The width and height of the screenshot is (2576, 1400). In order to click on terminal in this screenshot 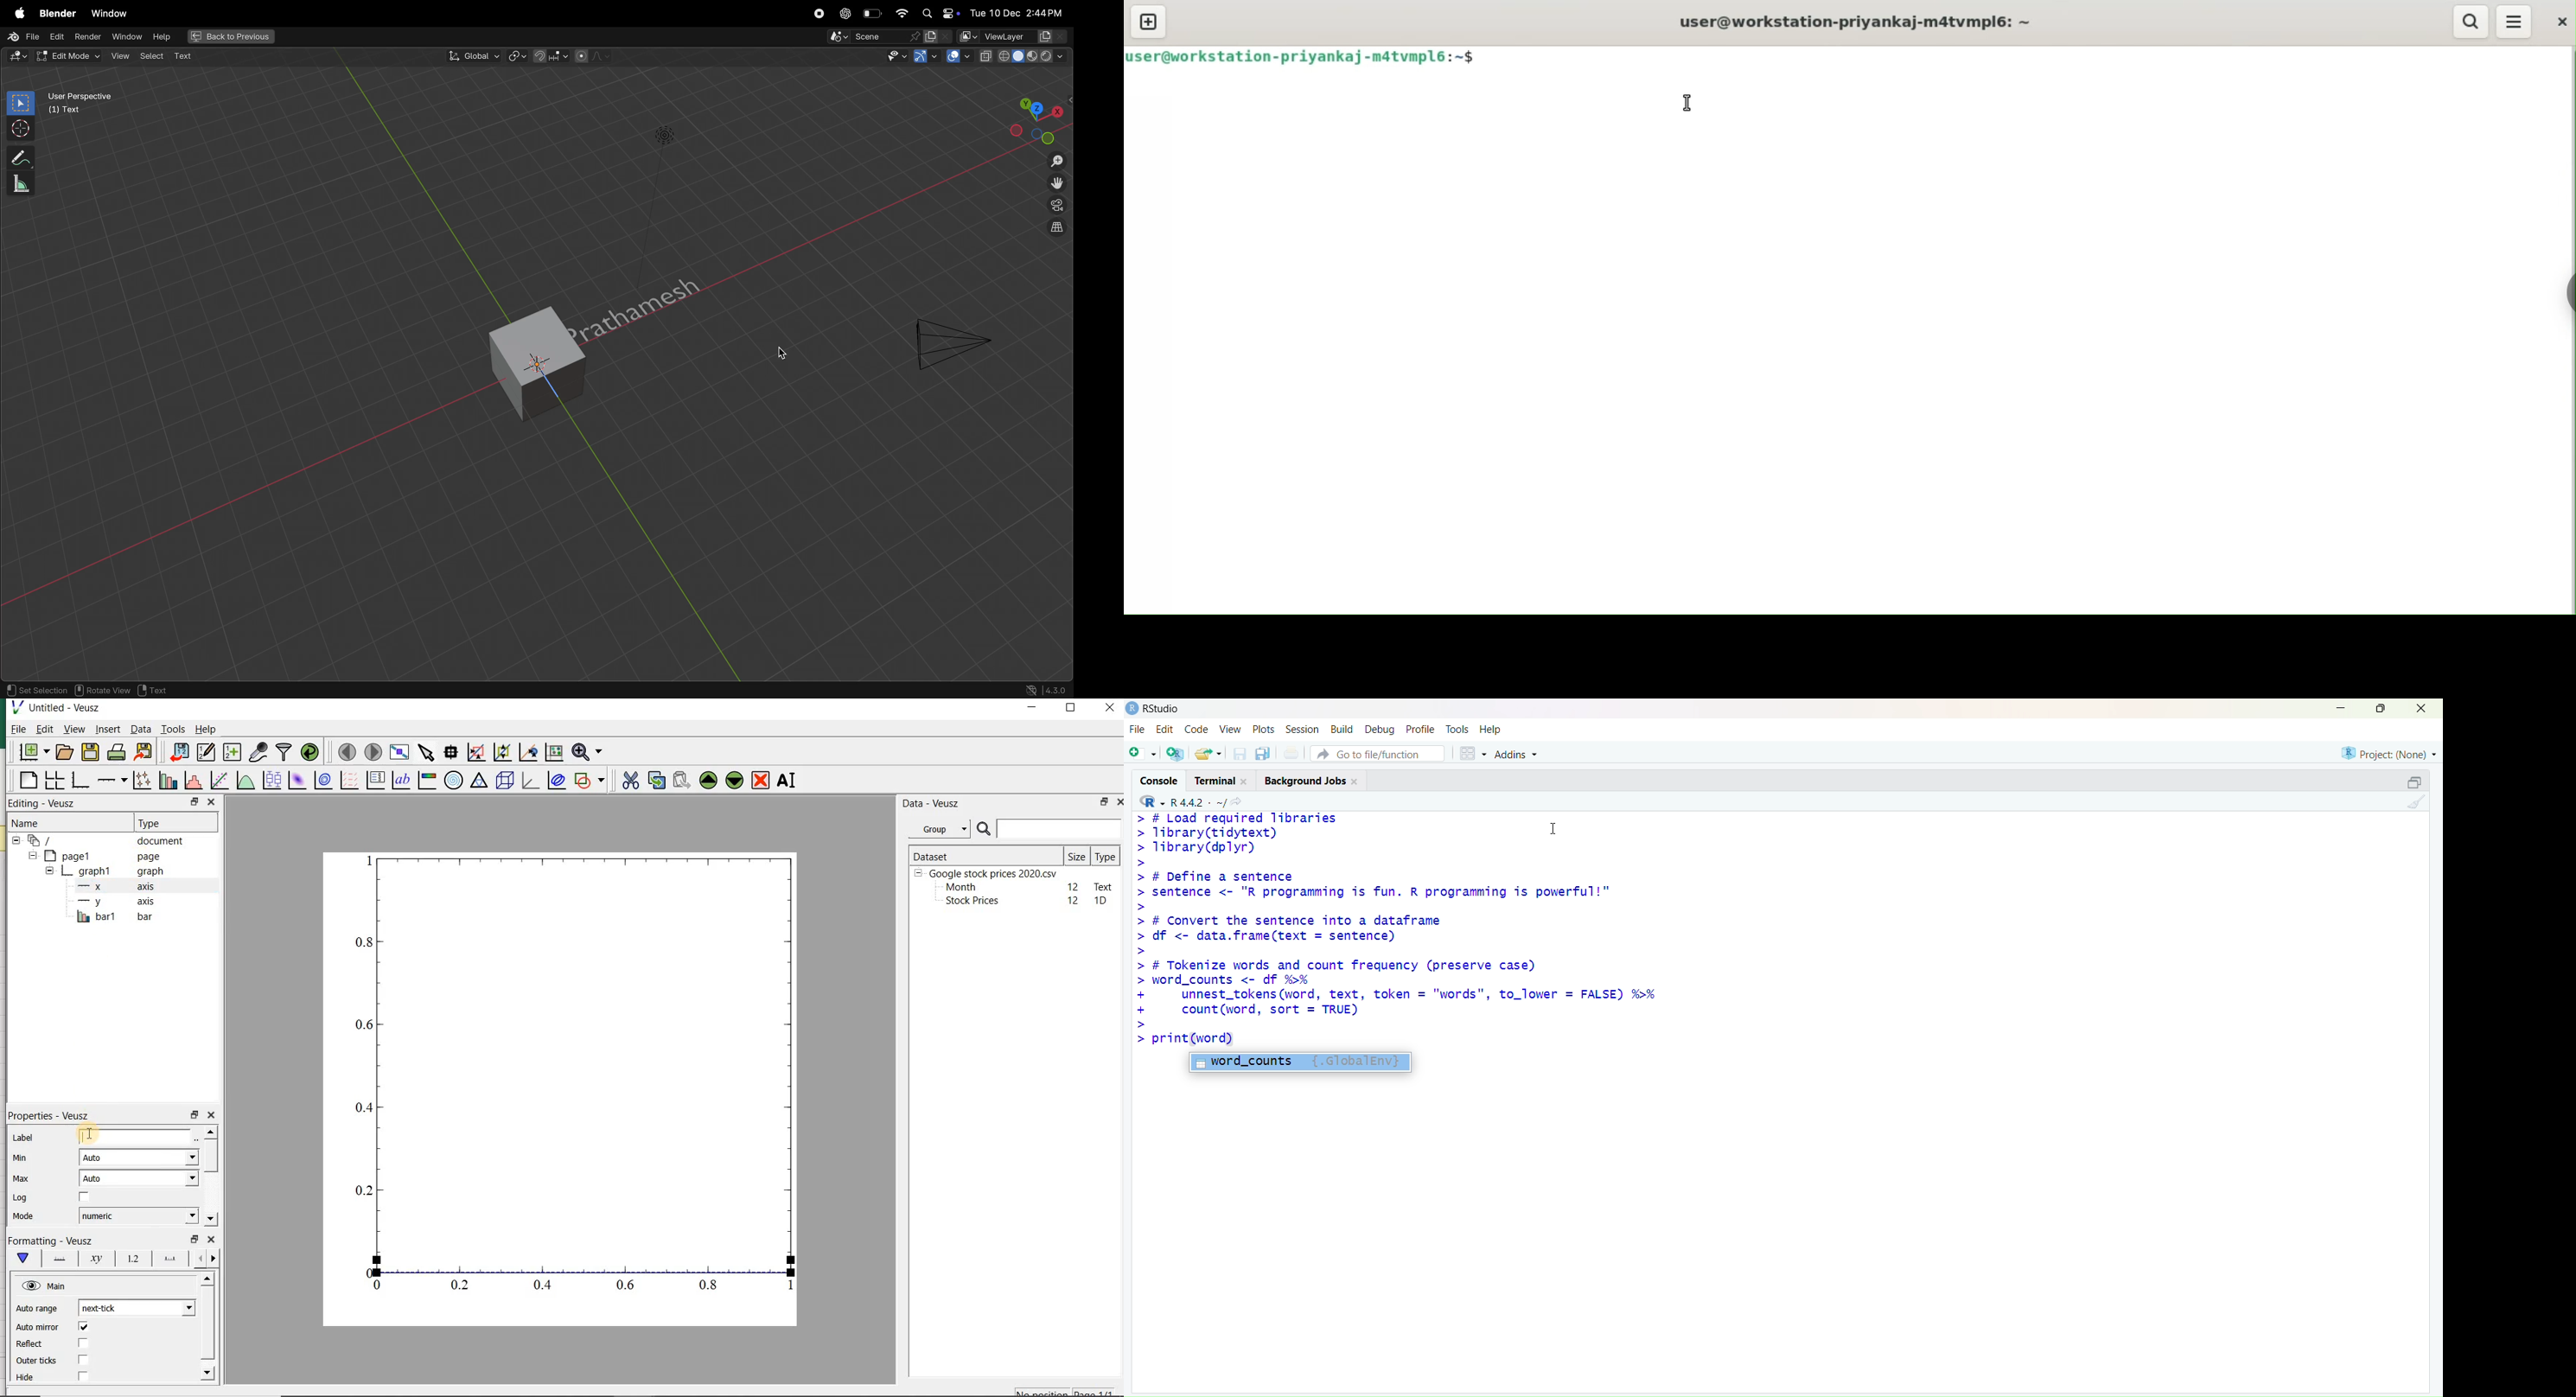, I will do `click(1221, 780)`.